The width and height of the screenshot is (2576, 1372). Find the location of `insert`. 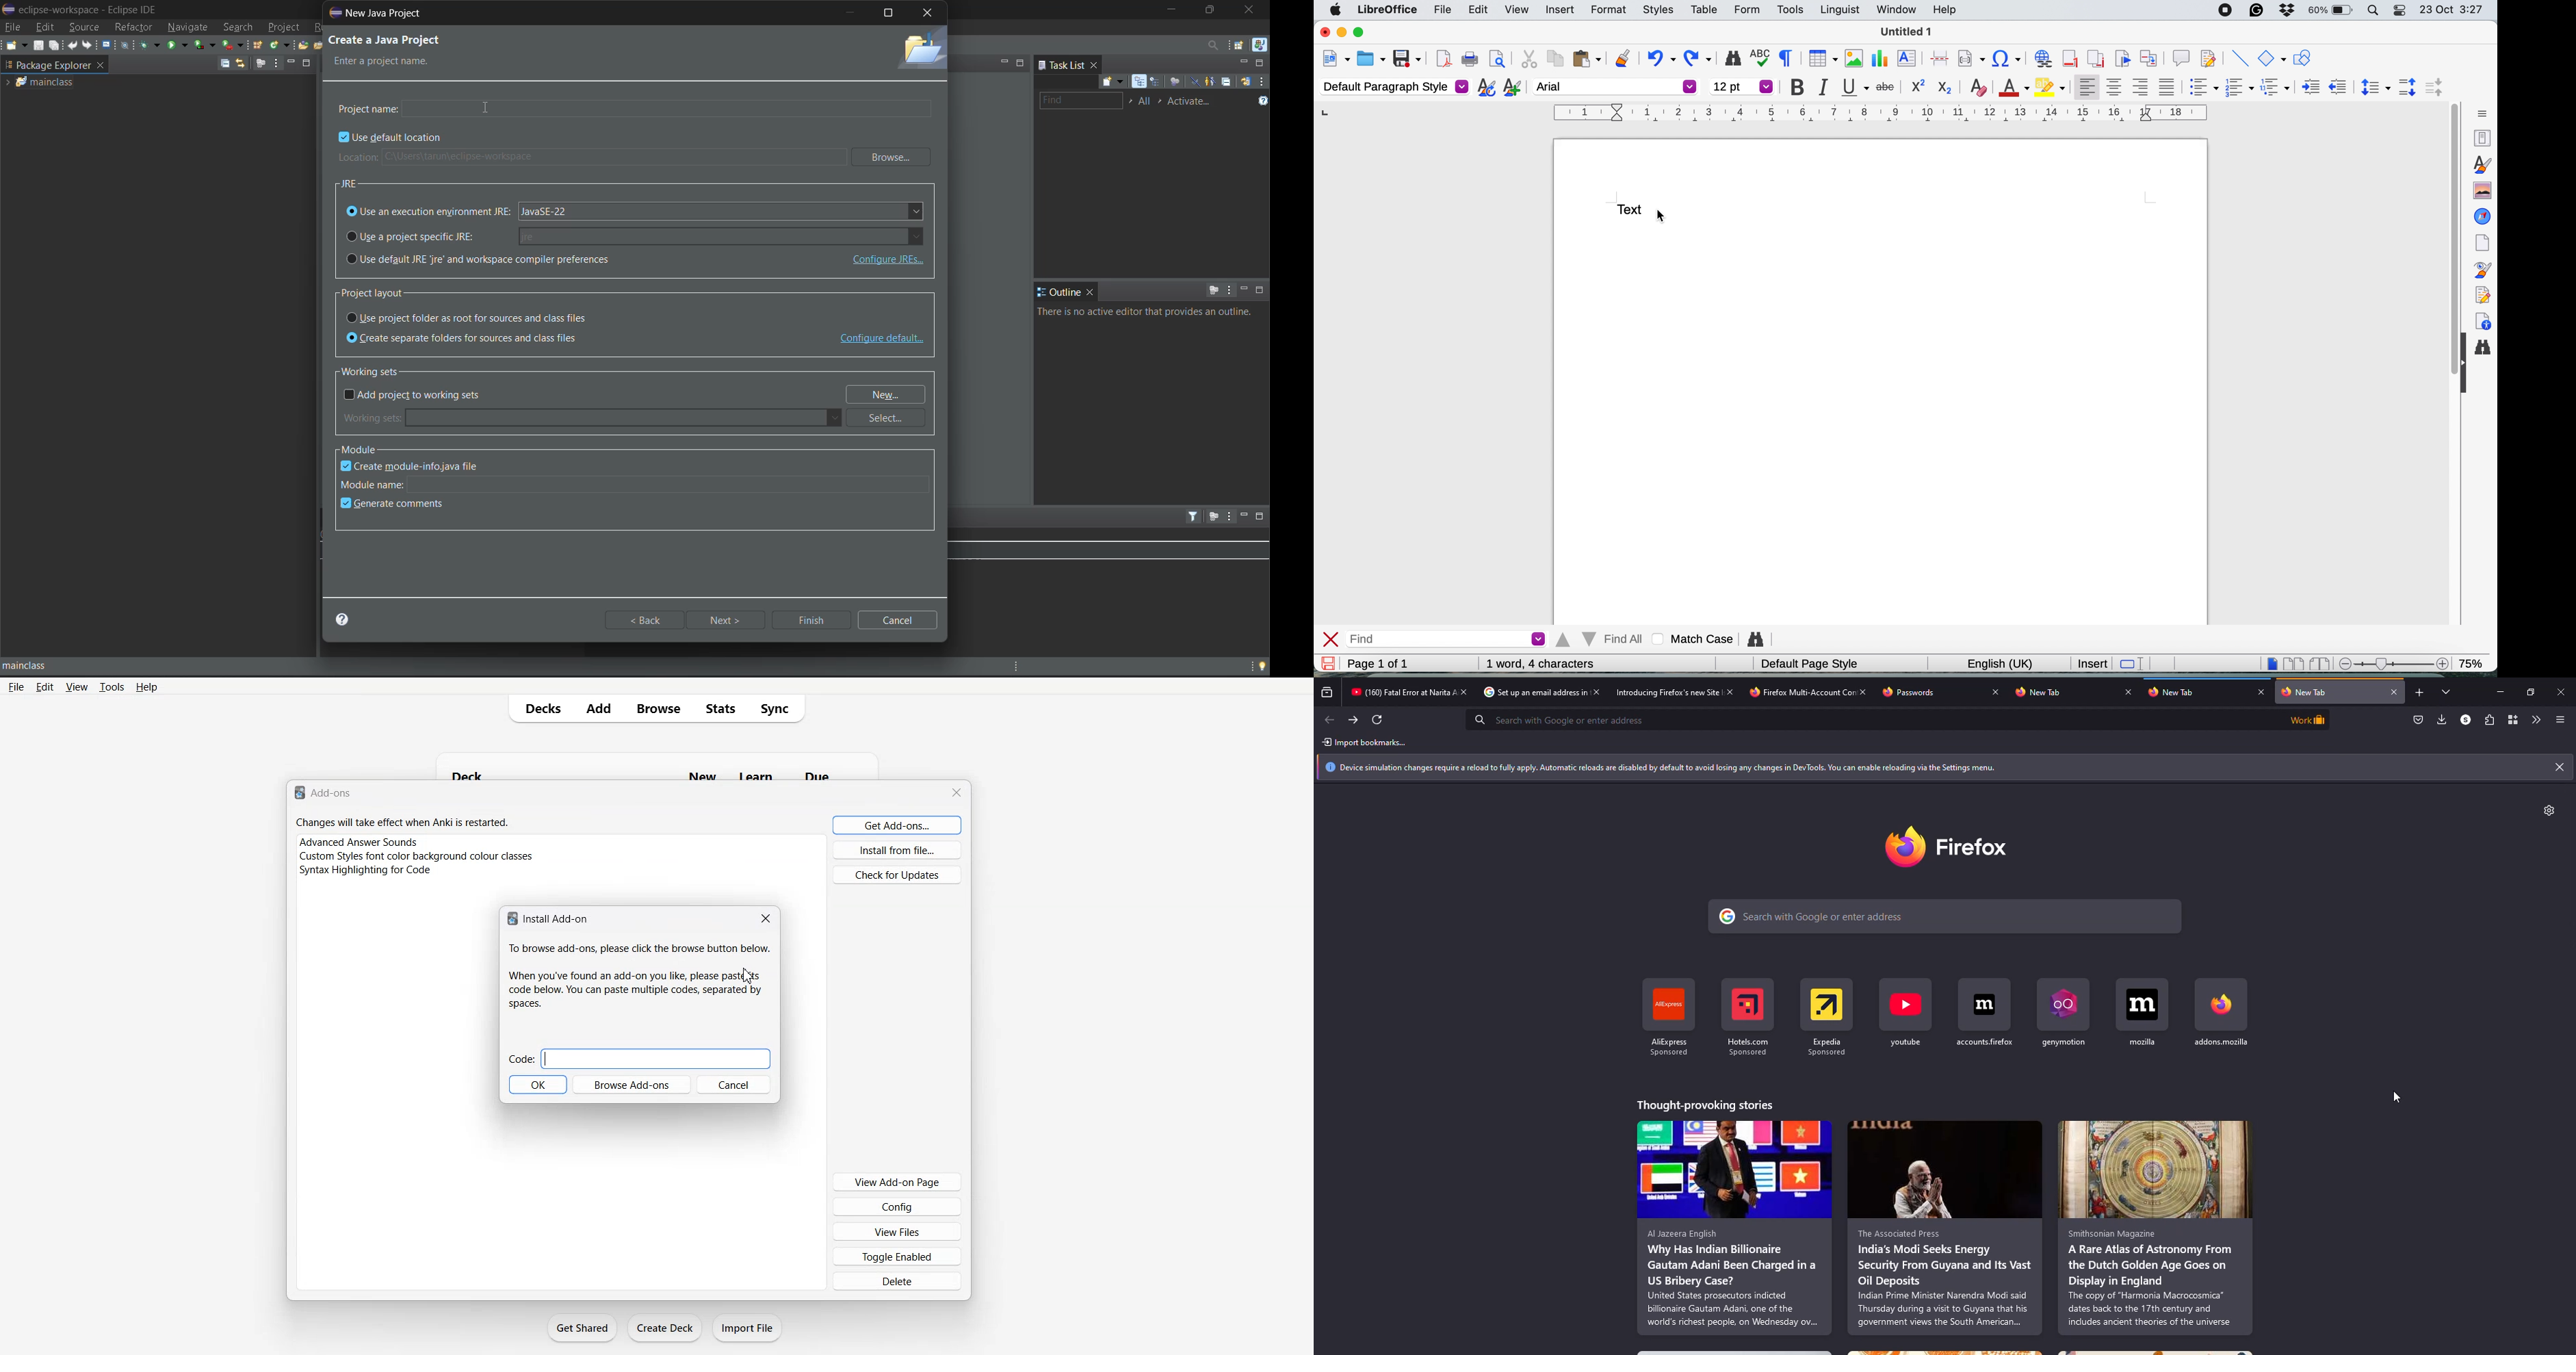

insert is located at coordinates (1557, 8).